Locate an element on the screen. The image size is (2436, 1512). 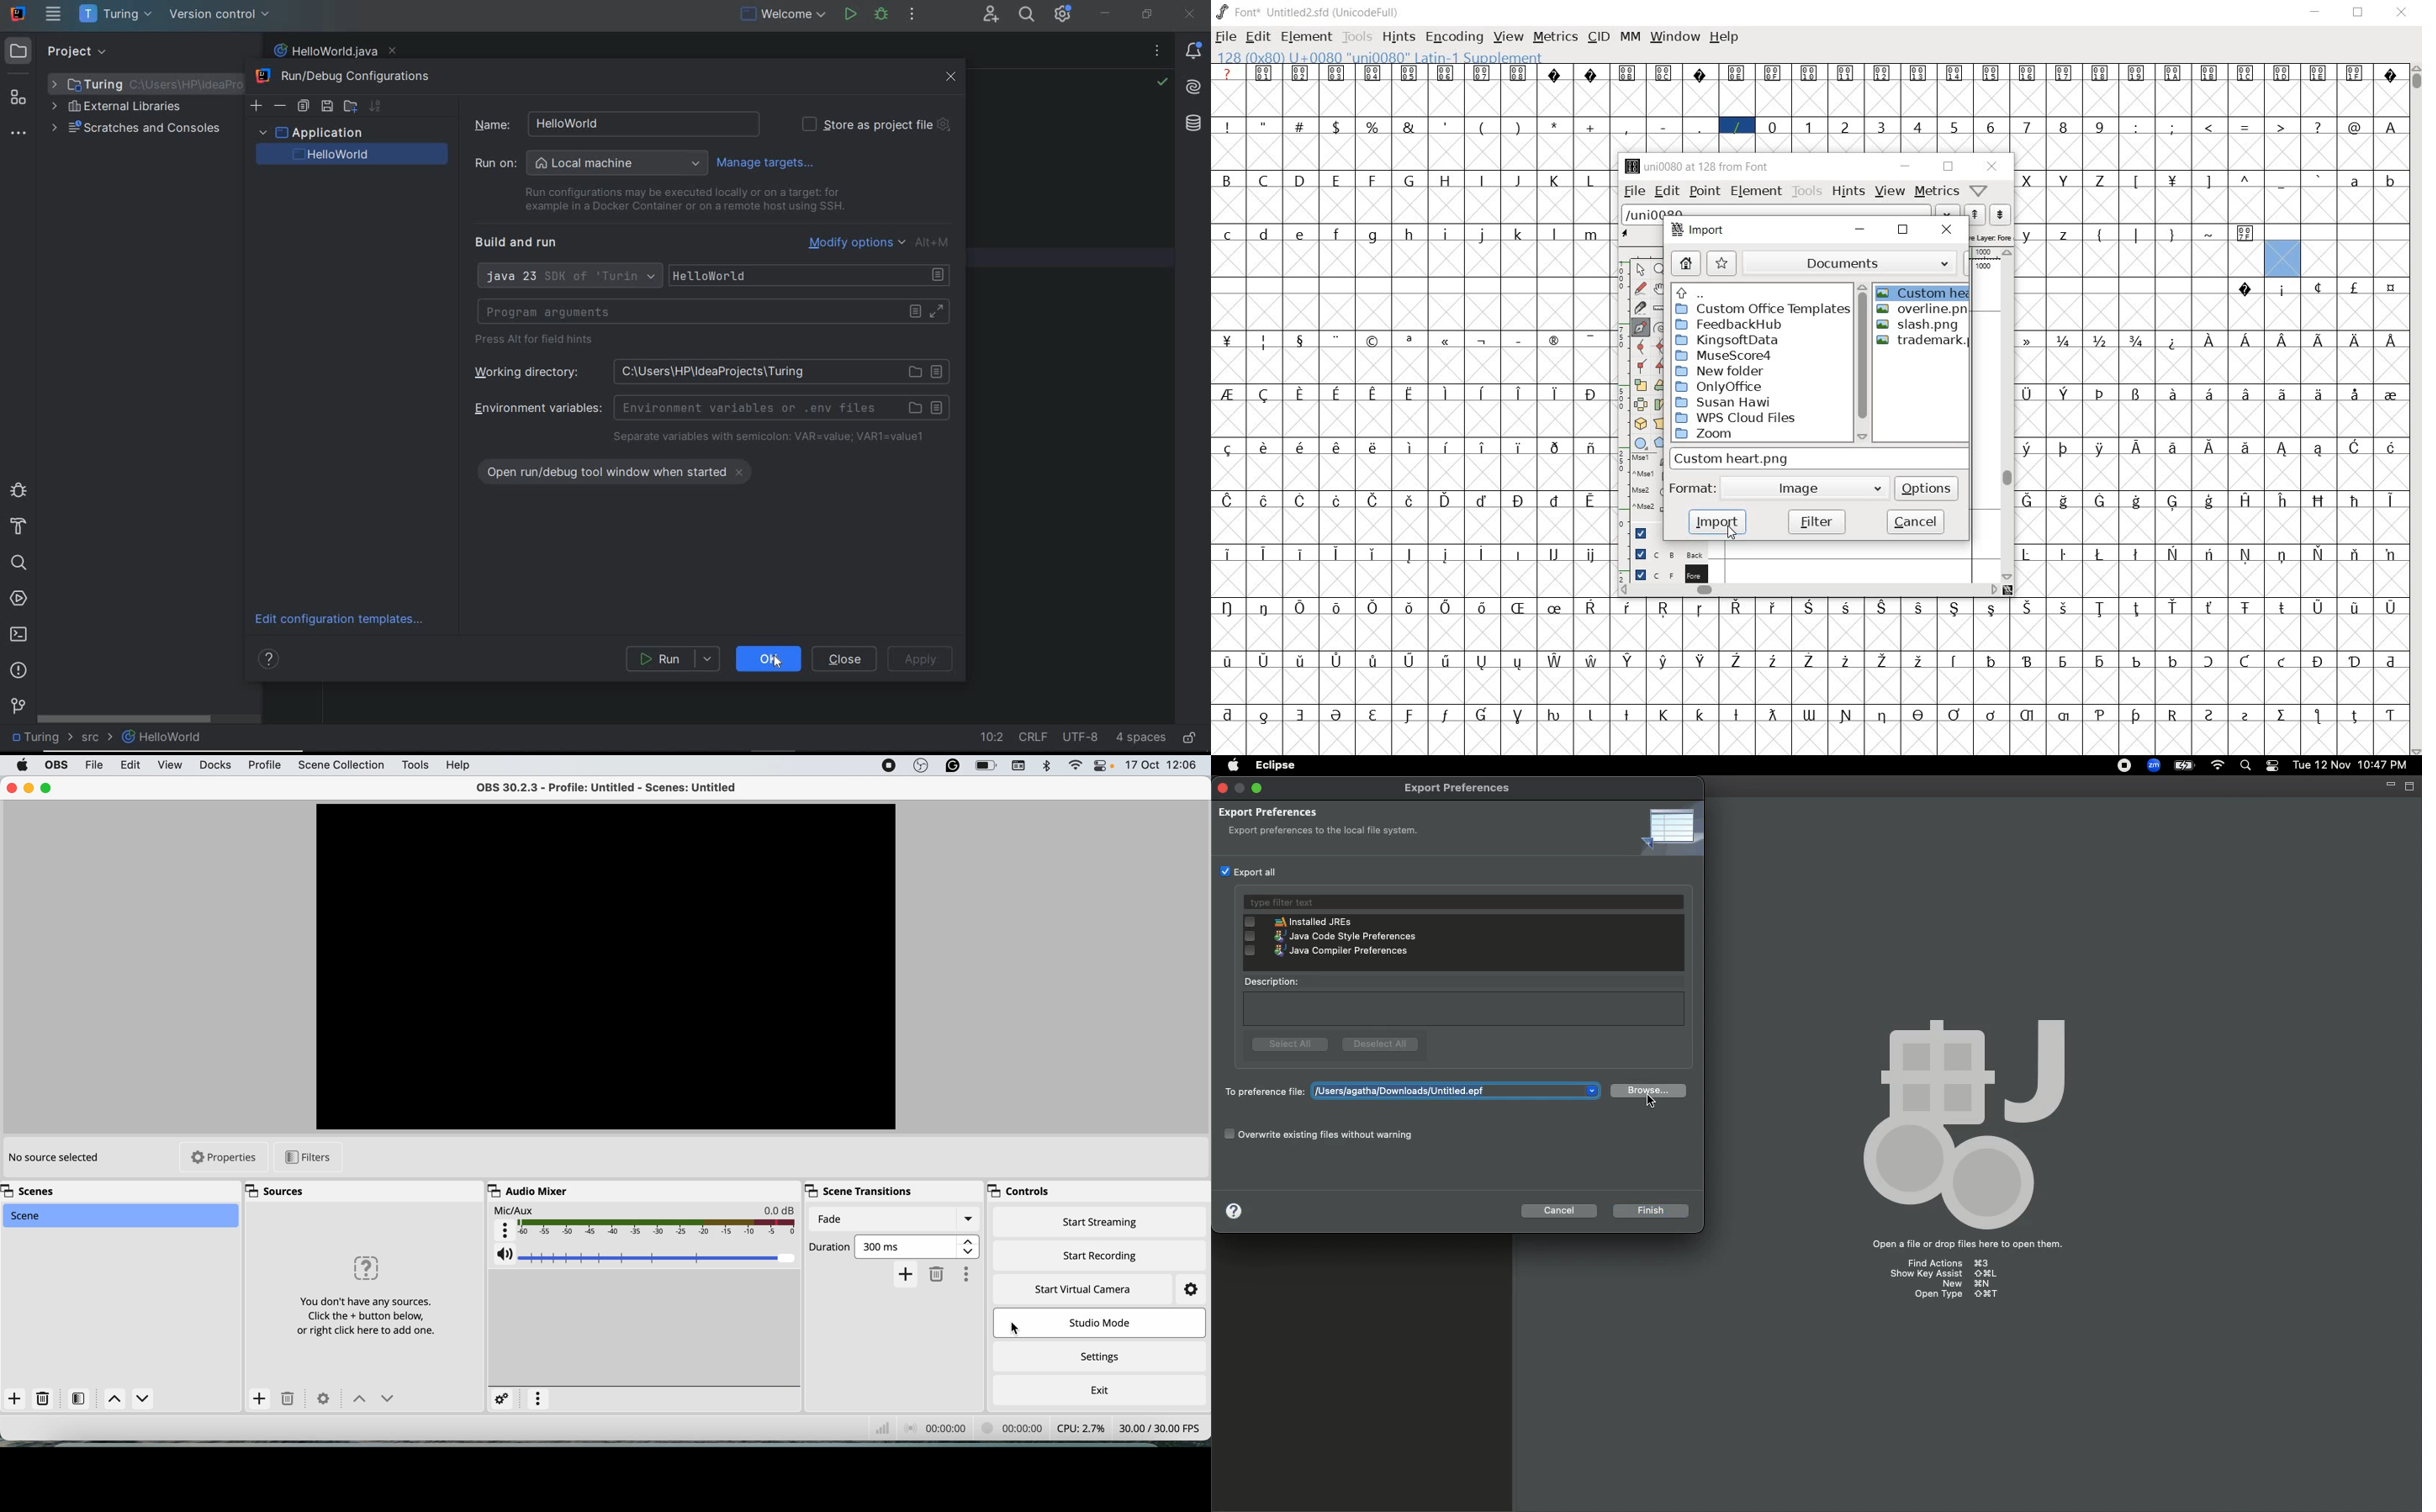
delete transition is located at coordinates (937, 1274).